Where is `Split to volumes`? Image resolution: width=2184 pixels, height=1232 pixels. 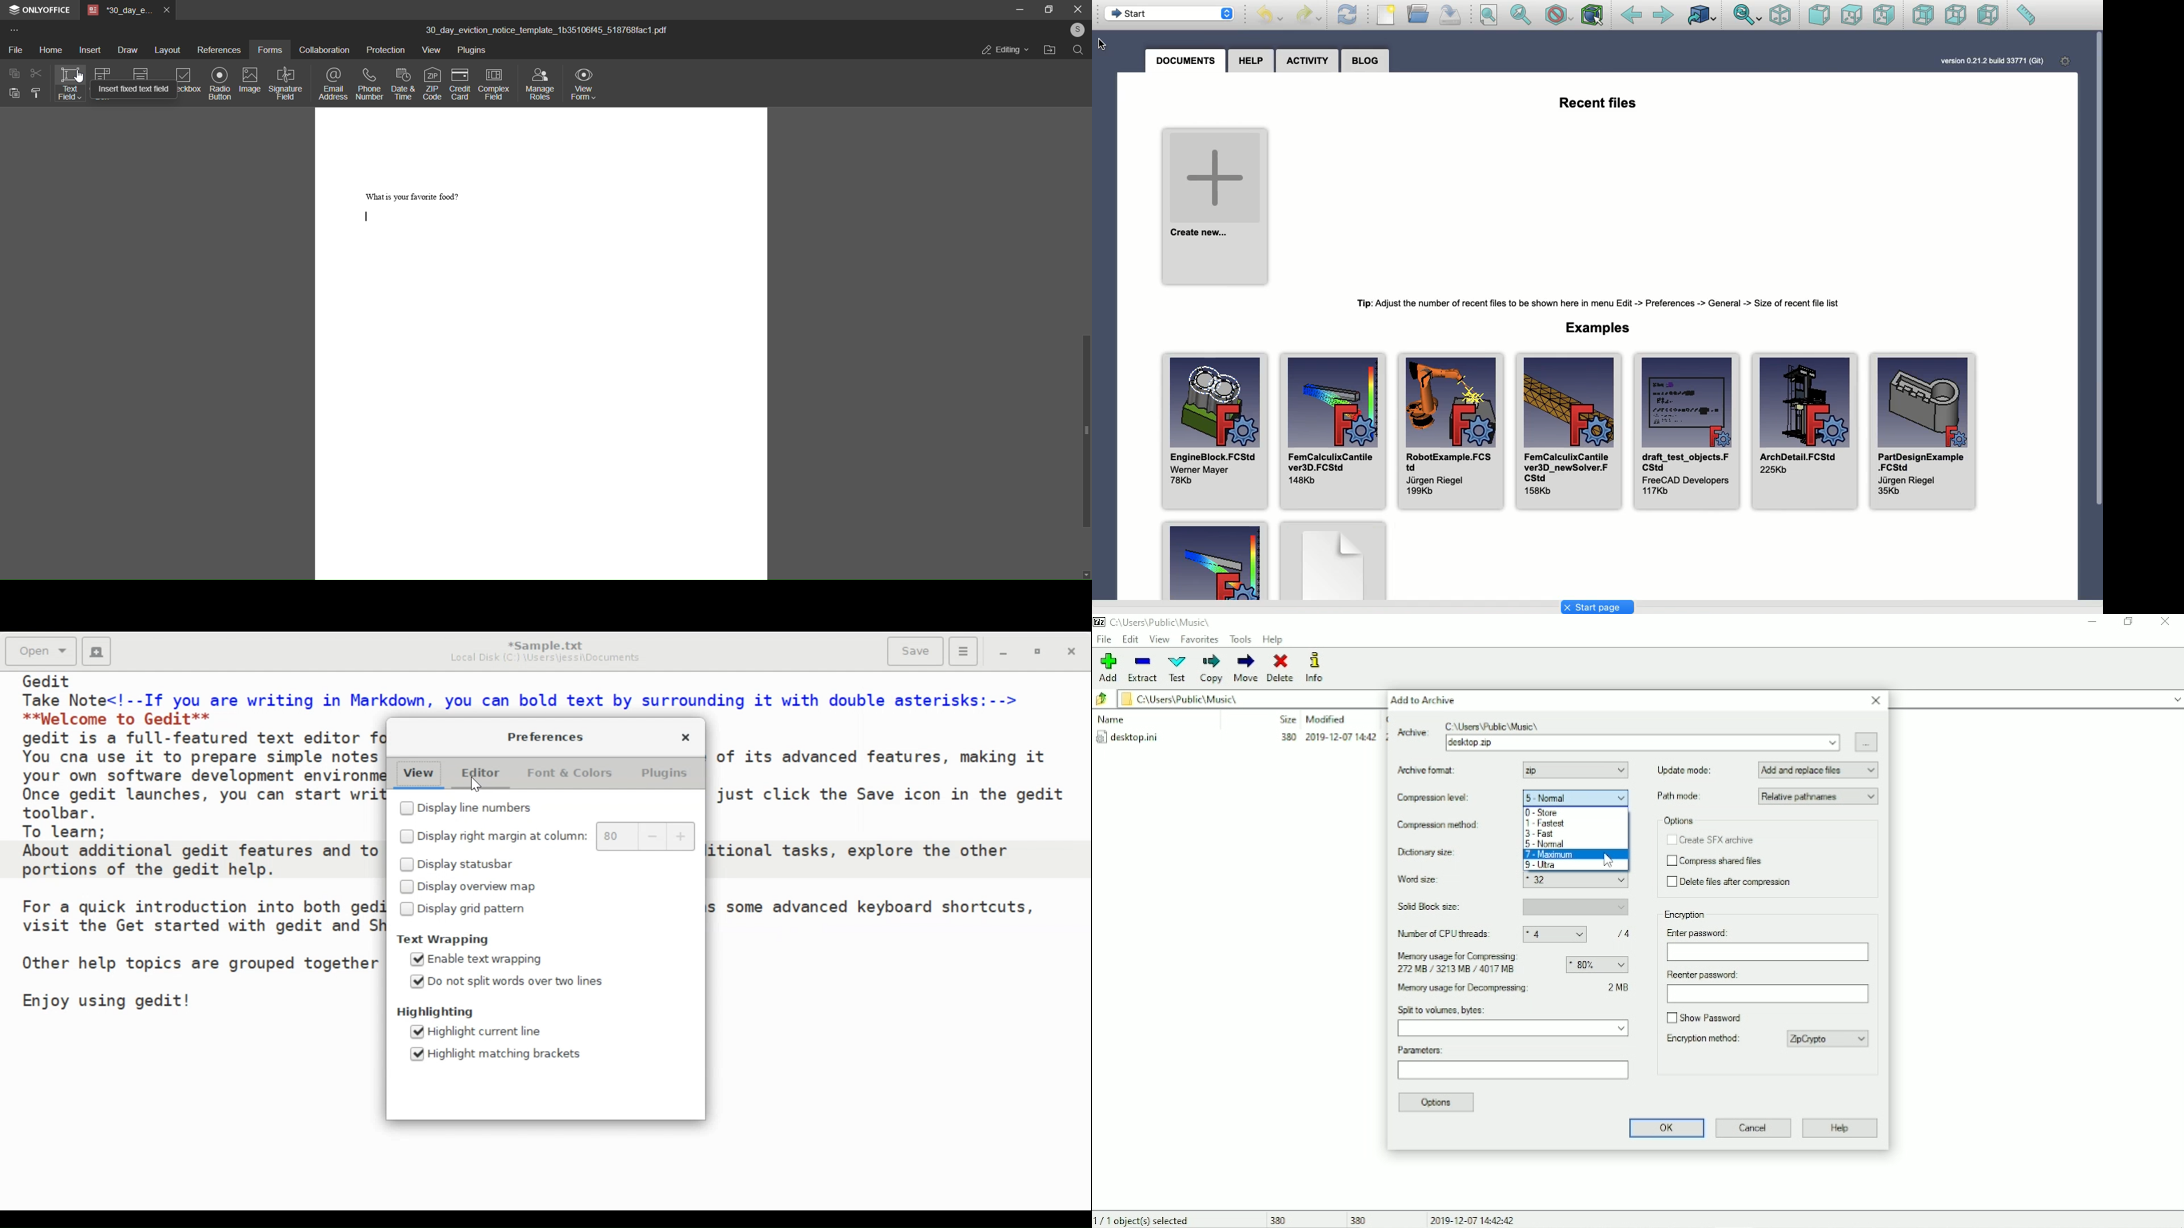
Split to volumes is located at coordinates (1514, 1022).